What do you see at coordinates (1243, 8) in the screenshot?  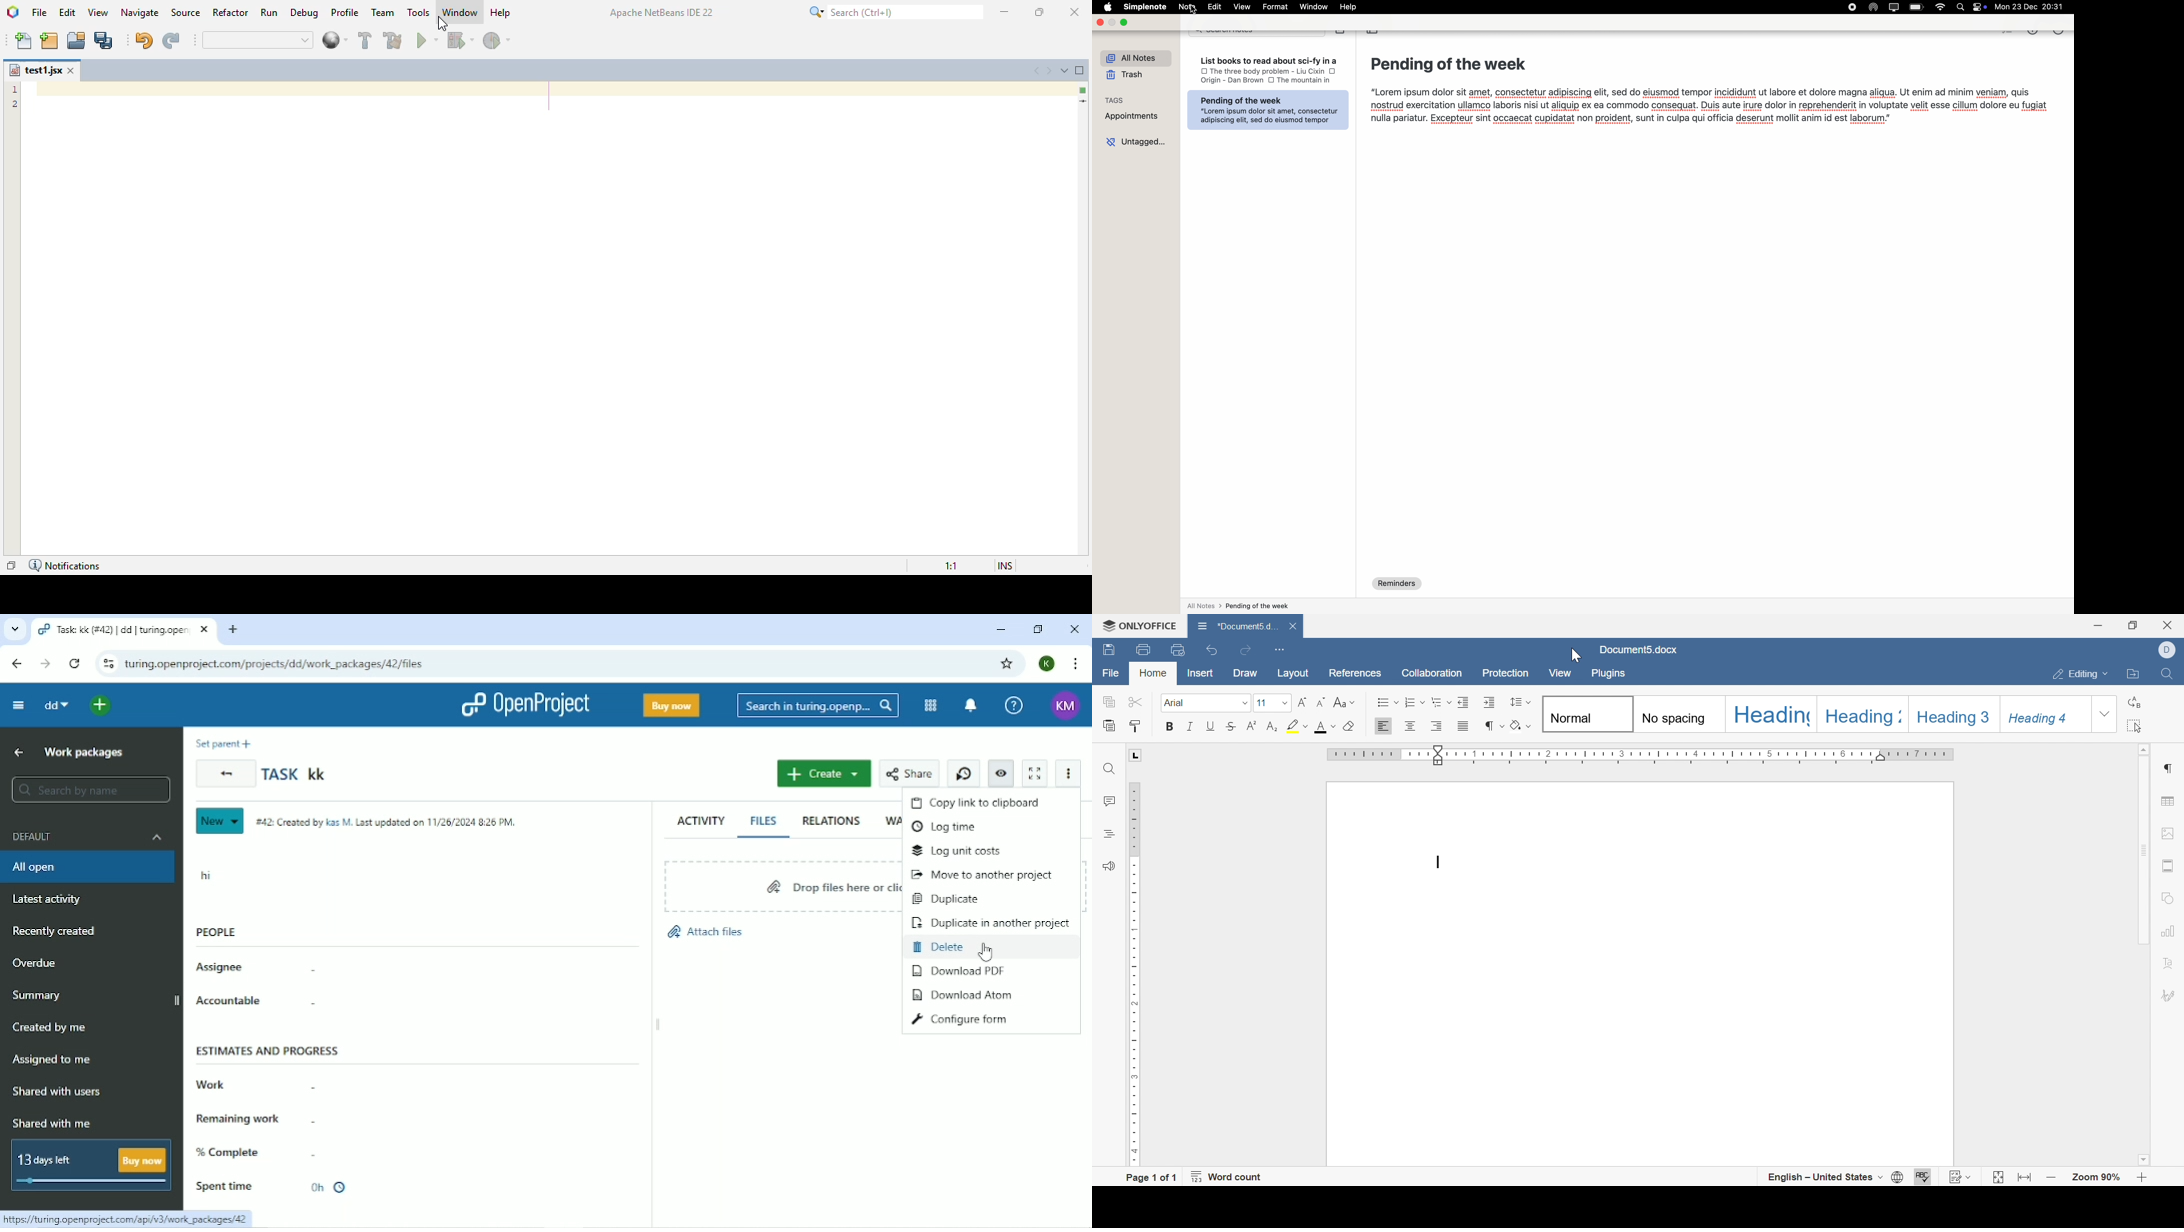 I see `view` at bounding box center [1243, 8].